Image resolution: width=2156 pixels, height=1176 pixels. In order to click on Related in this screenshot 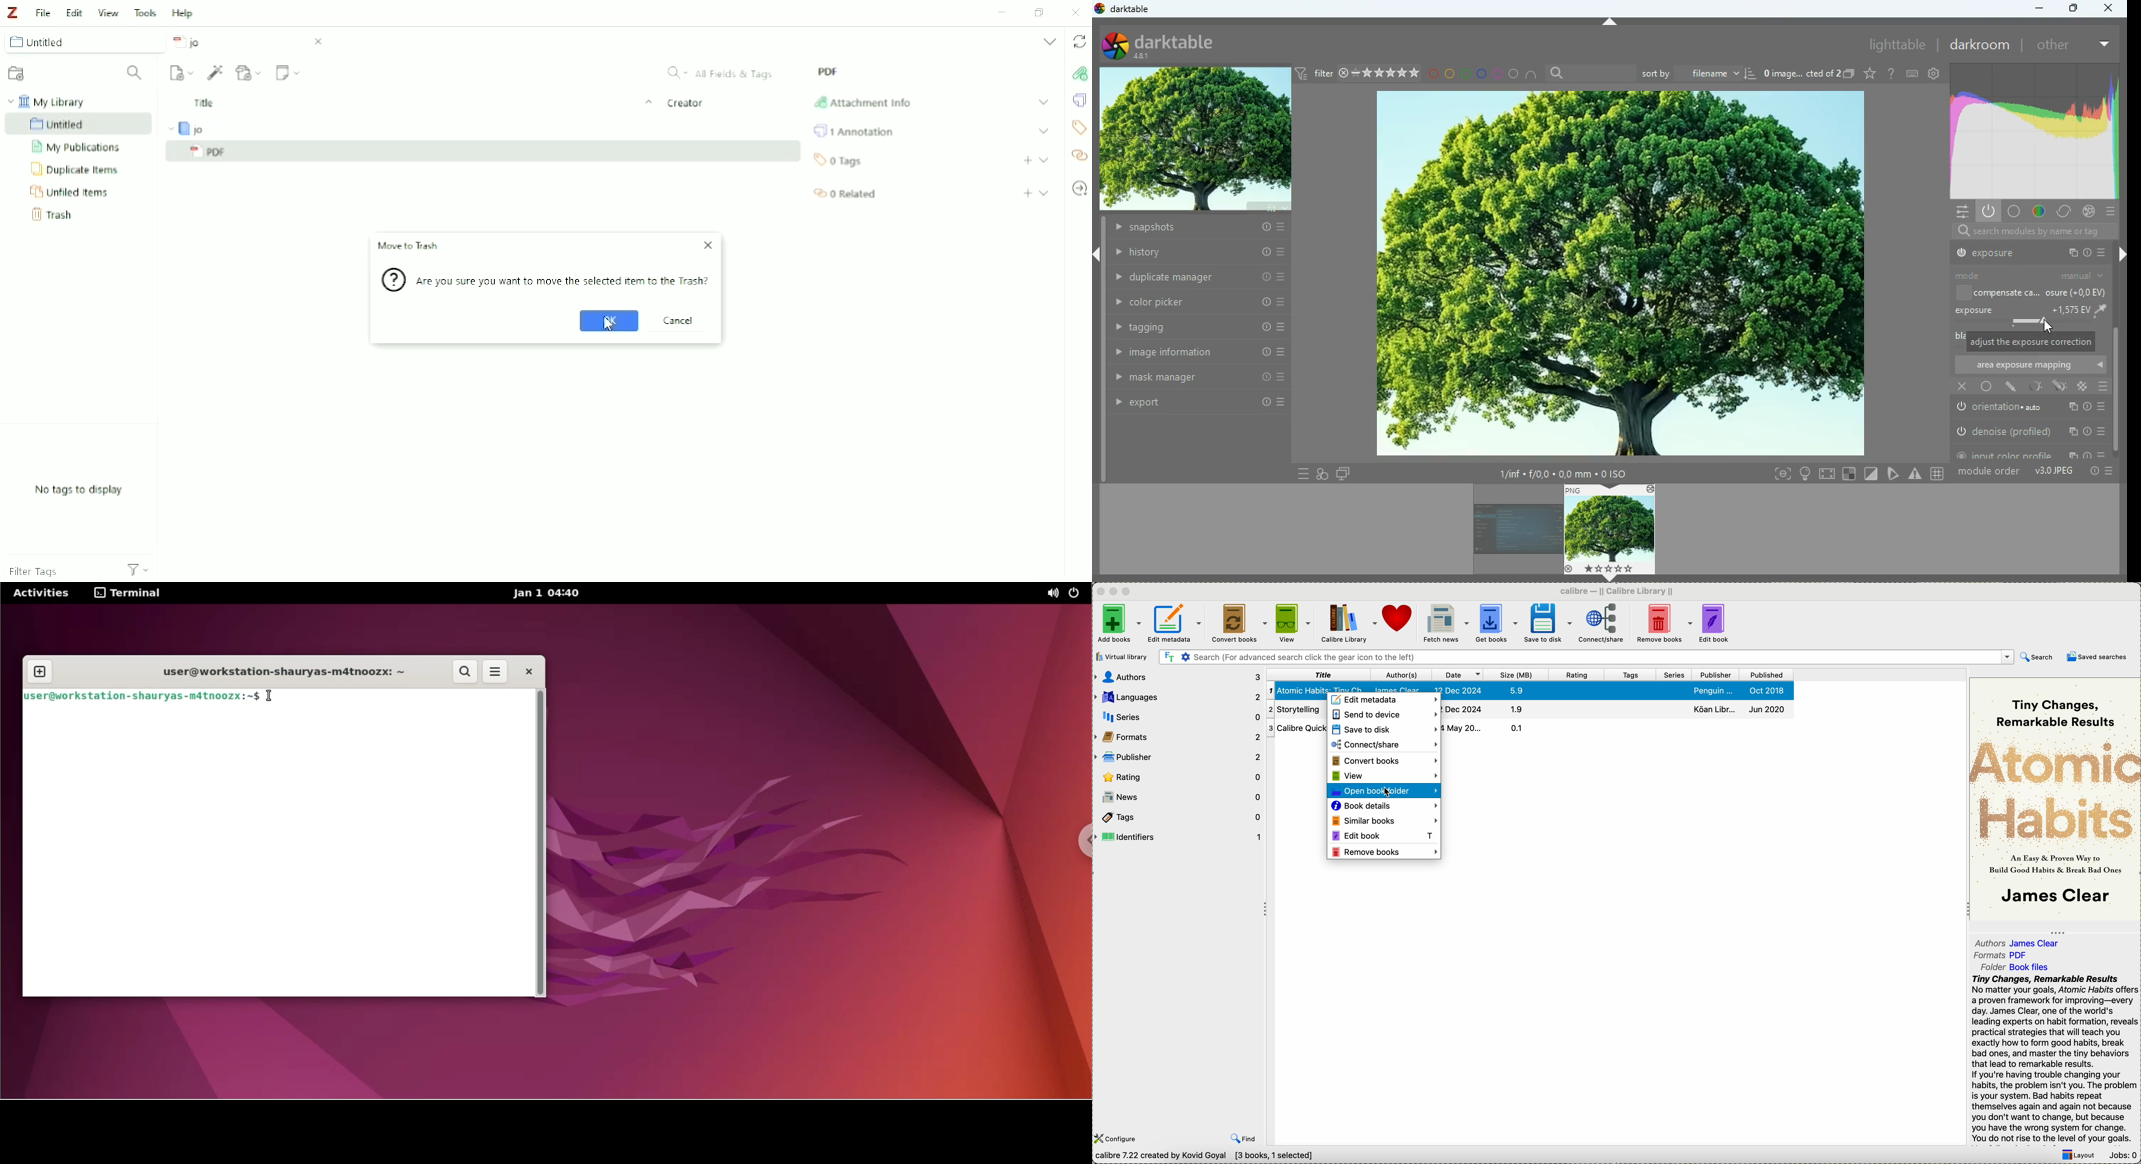, I will do `click(844, 194)`.